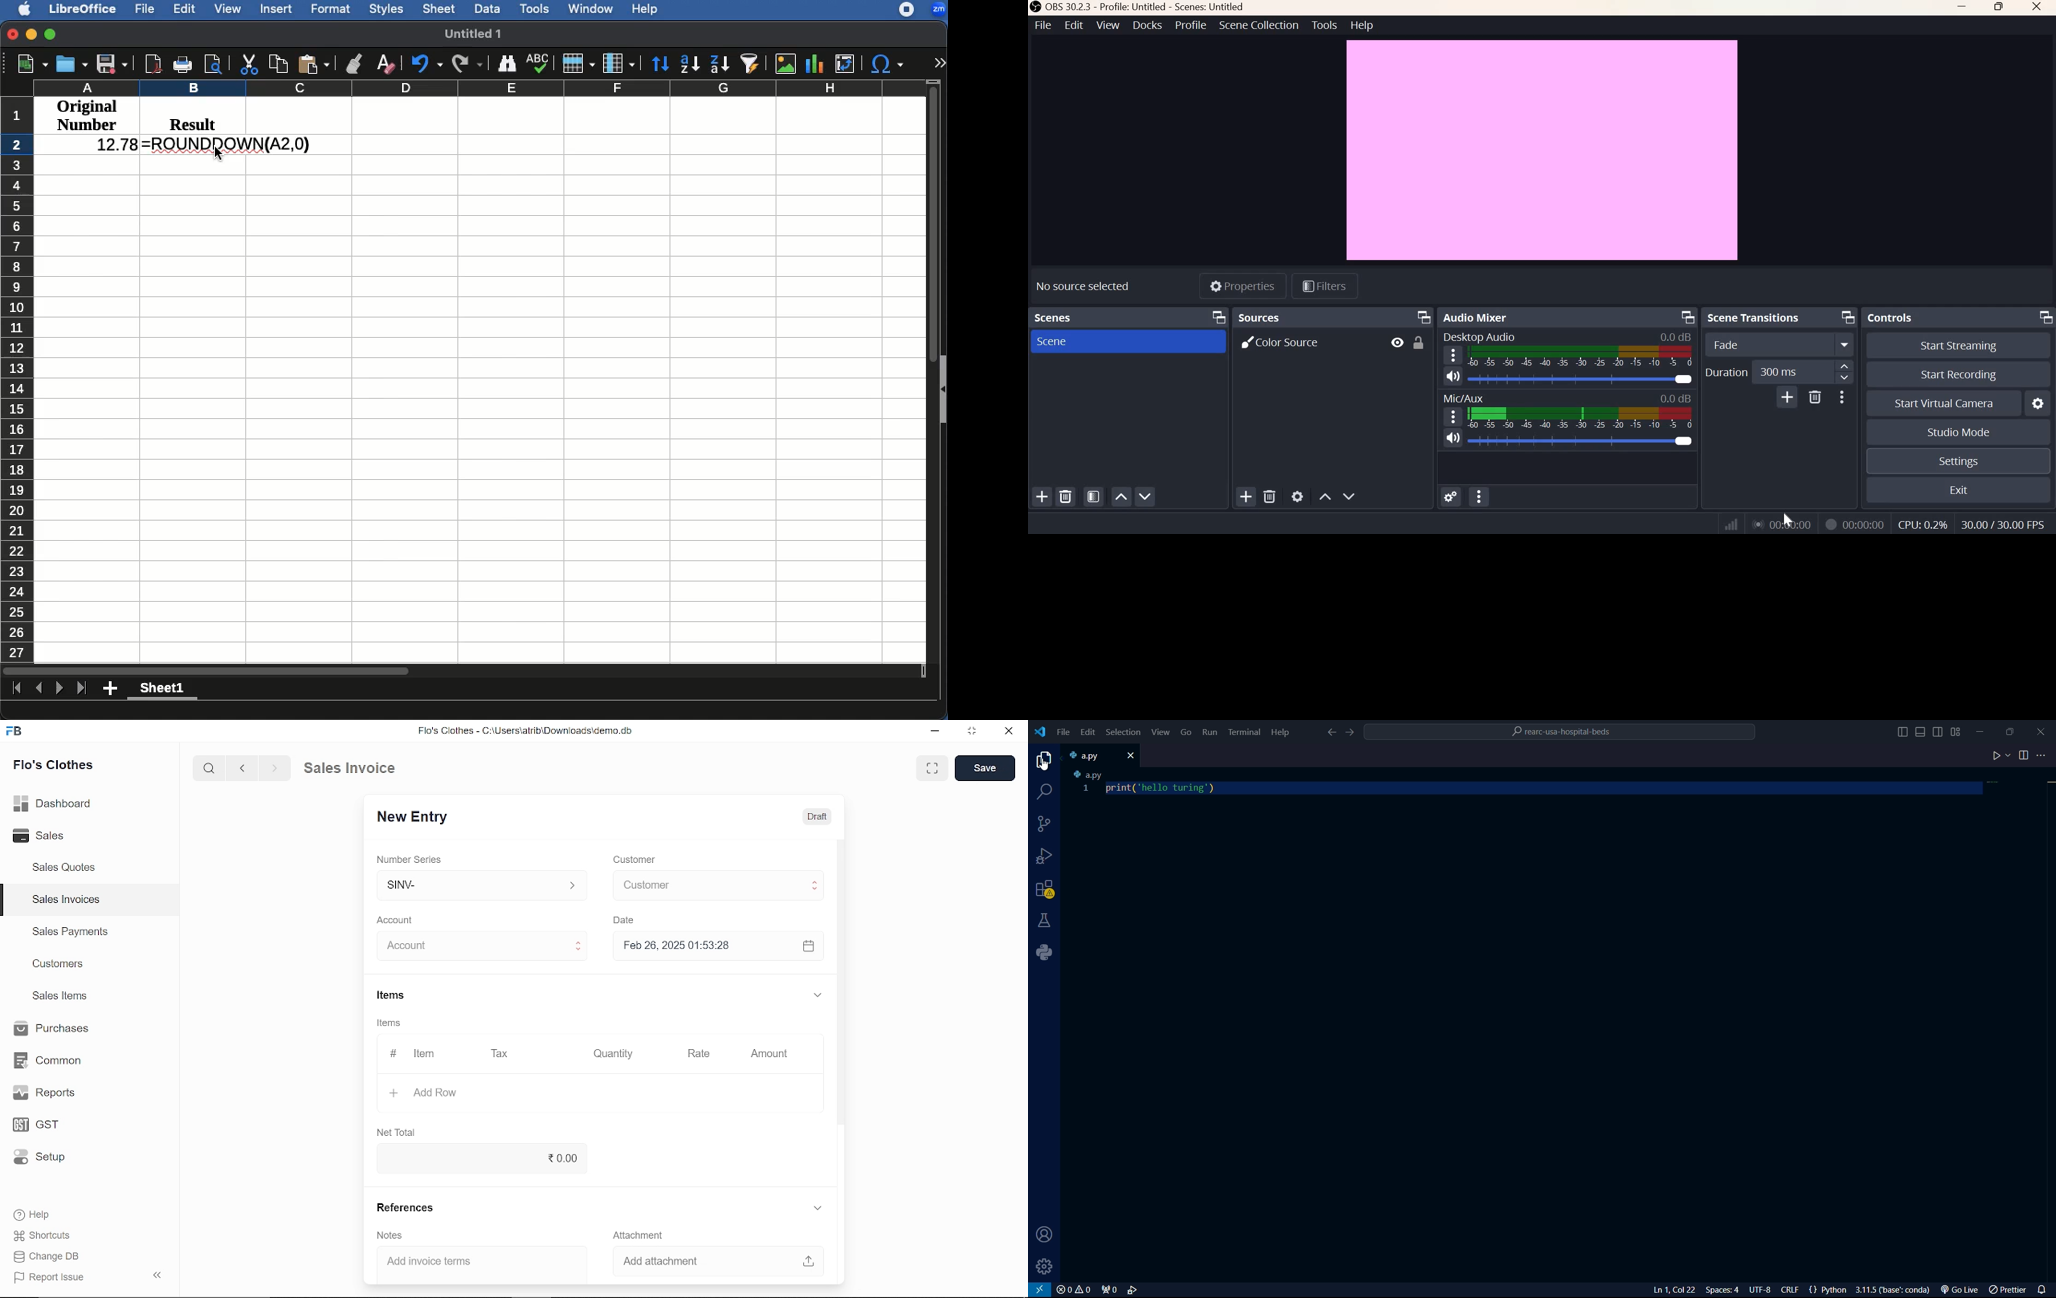 Image resolution: width=2072 pixels, height=1316 pixels. What do you see at coordinates (51, 1277) in the screenshot?
I see `| Report Issue:` at bounding box center [51, 1277].